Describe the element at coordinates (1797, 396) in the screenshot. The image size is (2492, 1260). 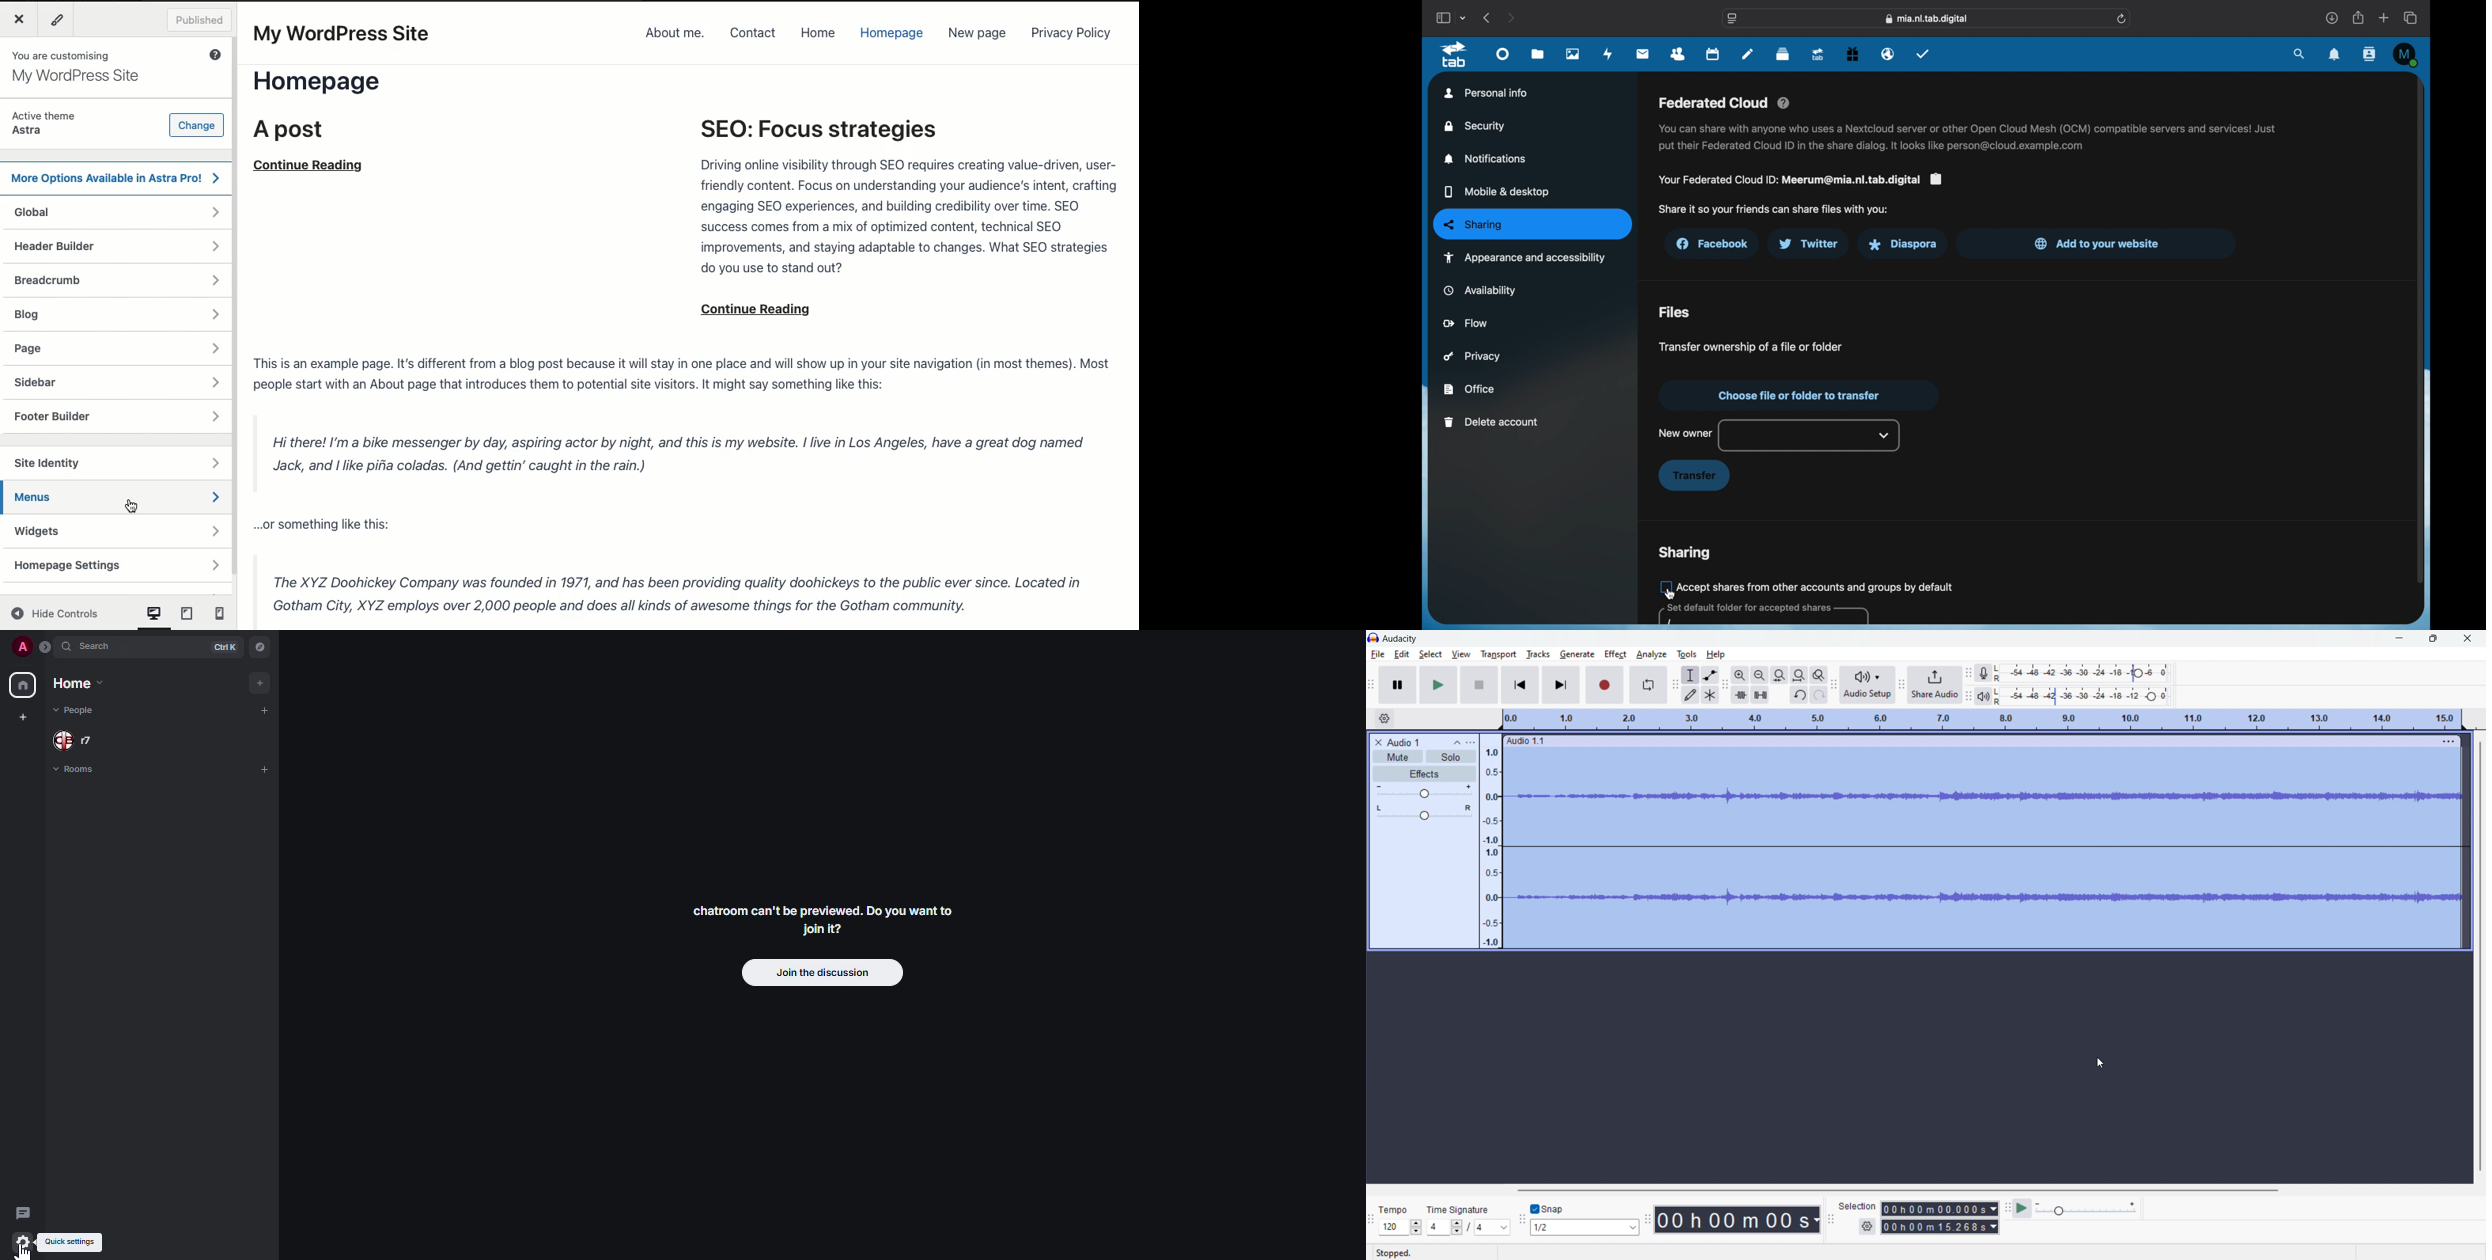
I see `choose file or folder to transfer` at that location.